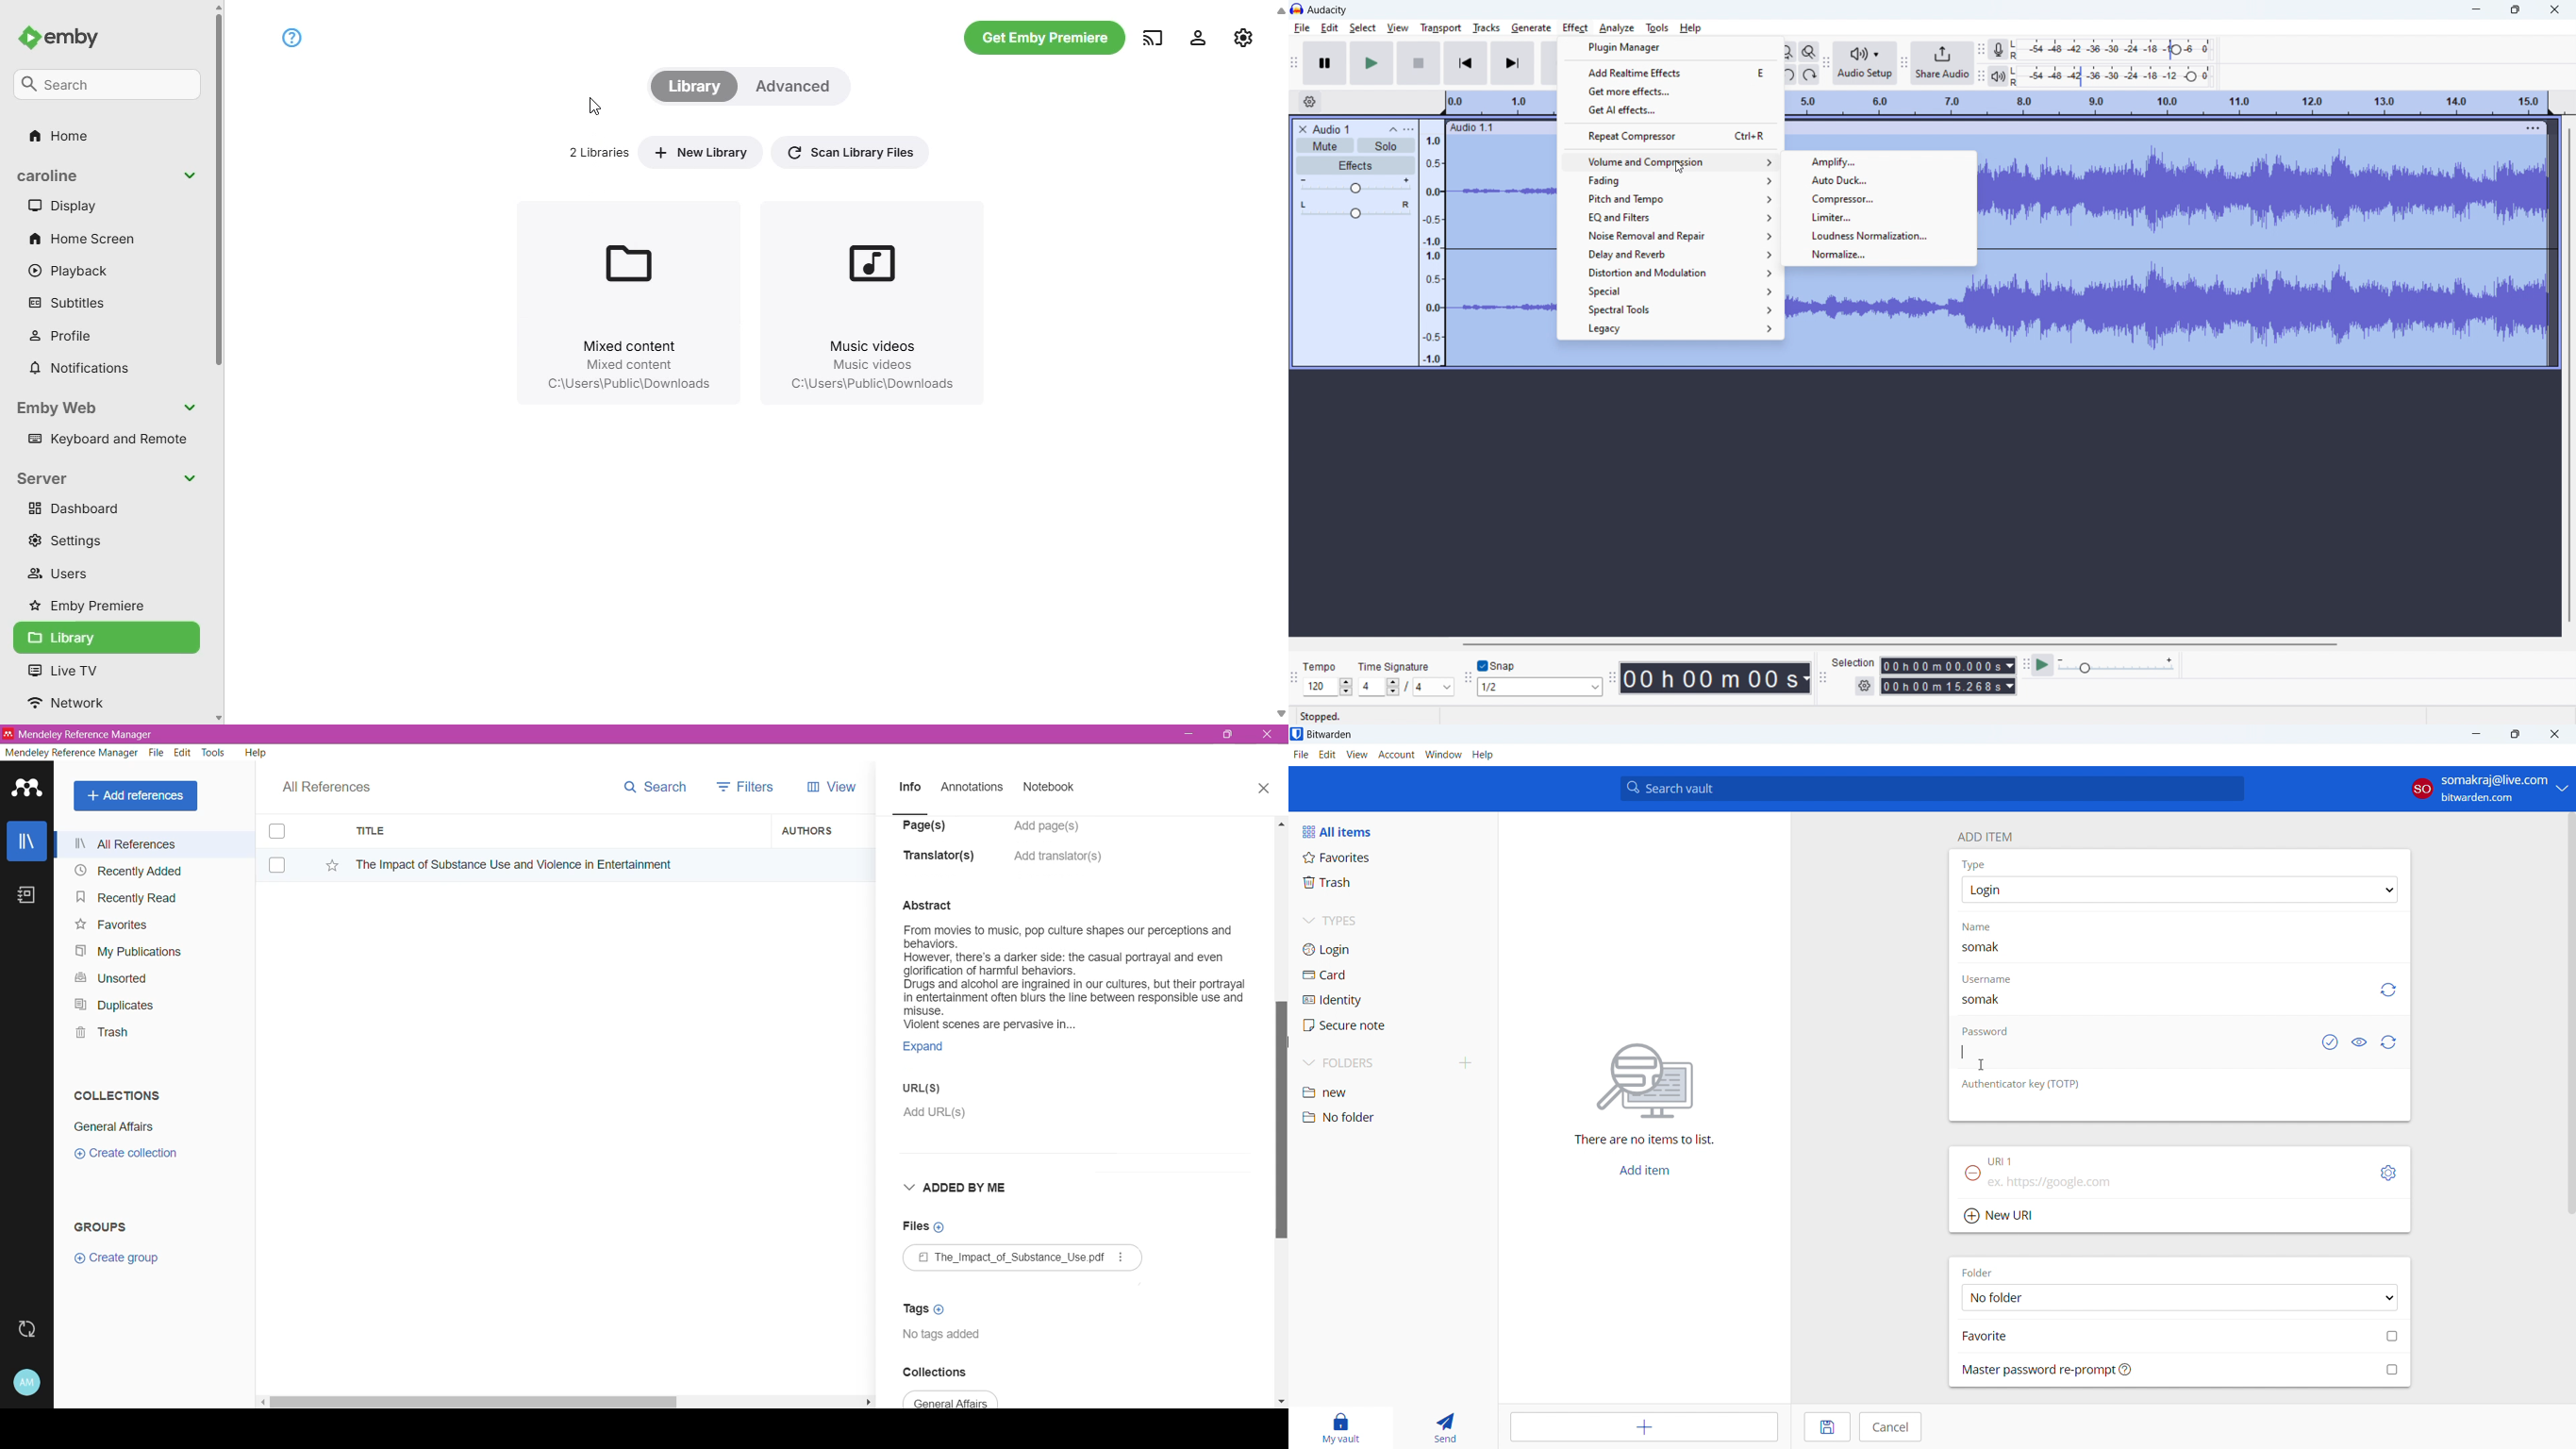 The height and width of the screenshot is (1456, 2576). I want to click on Stopped, so click(1329, 715).